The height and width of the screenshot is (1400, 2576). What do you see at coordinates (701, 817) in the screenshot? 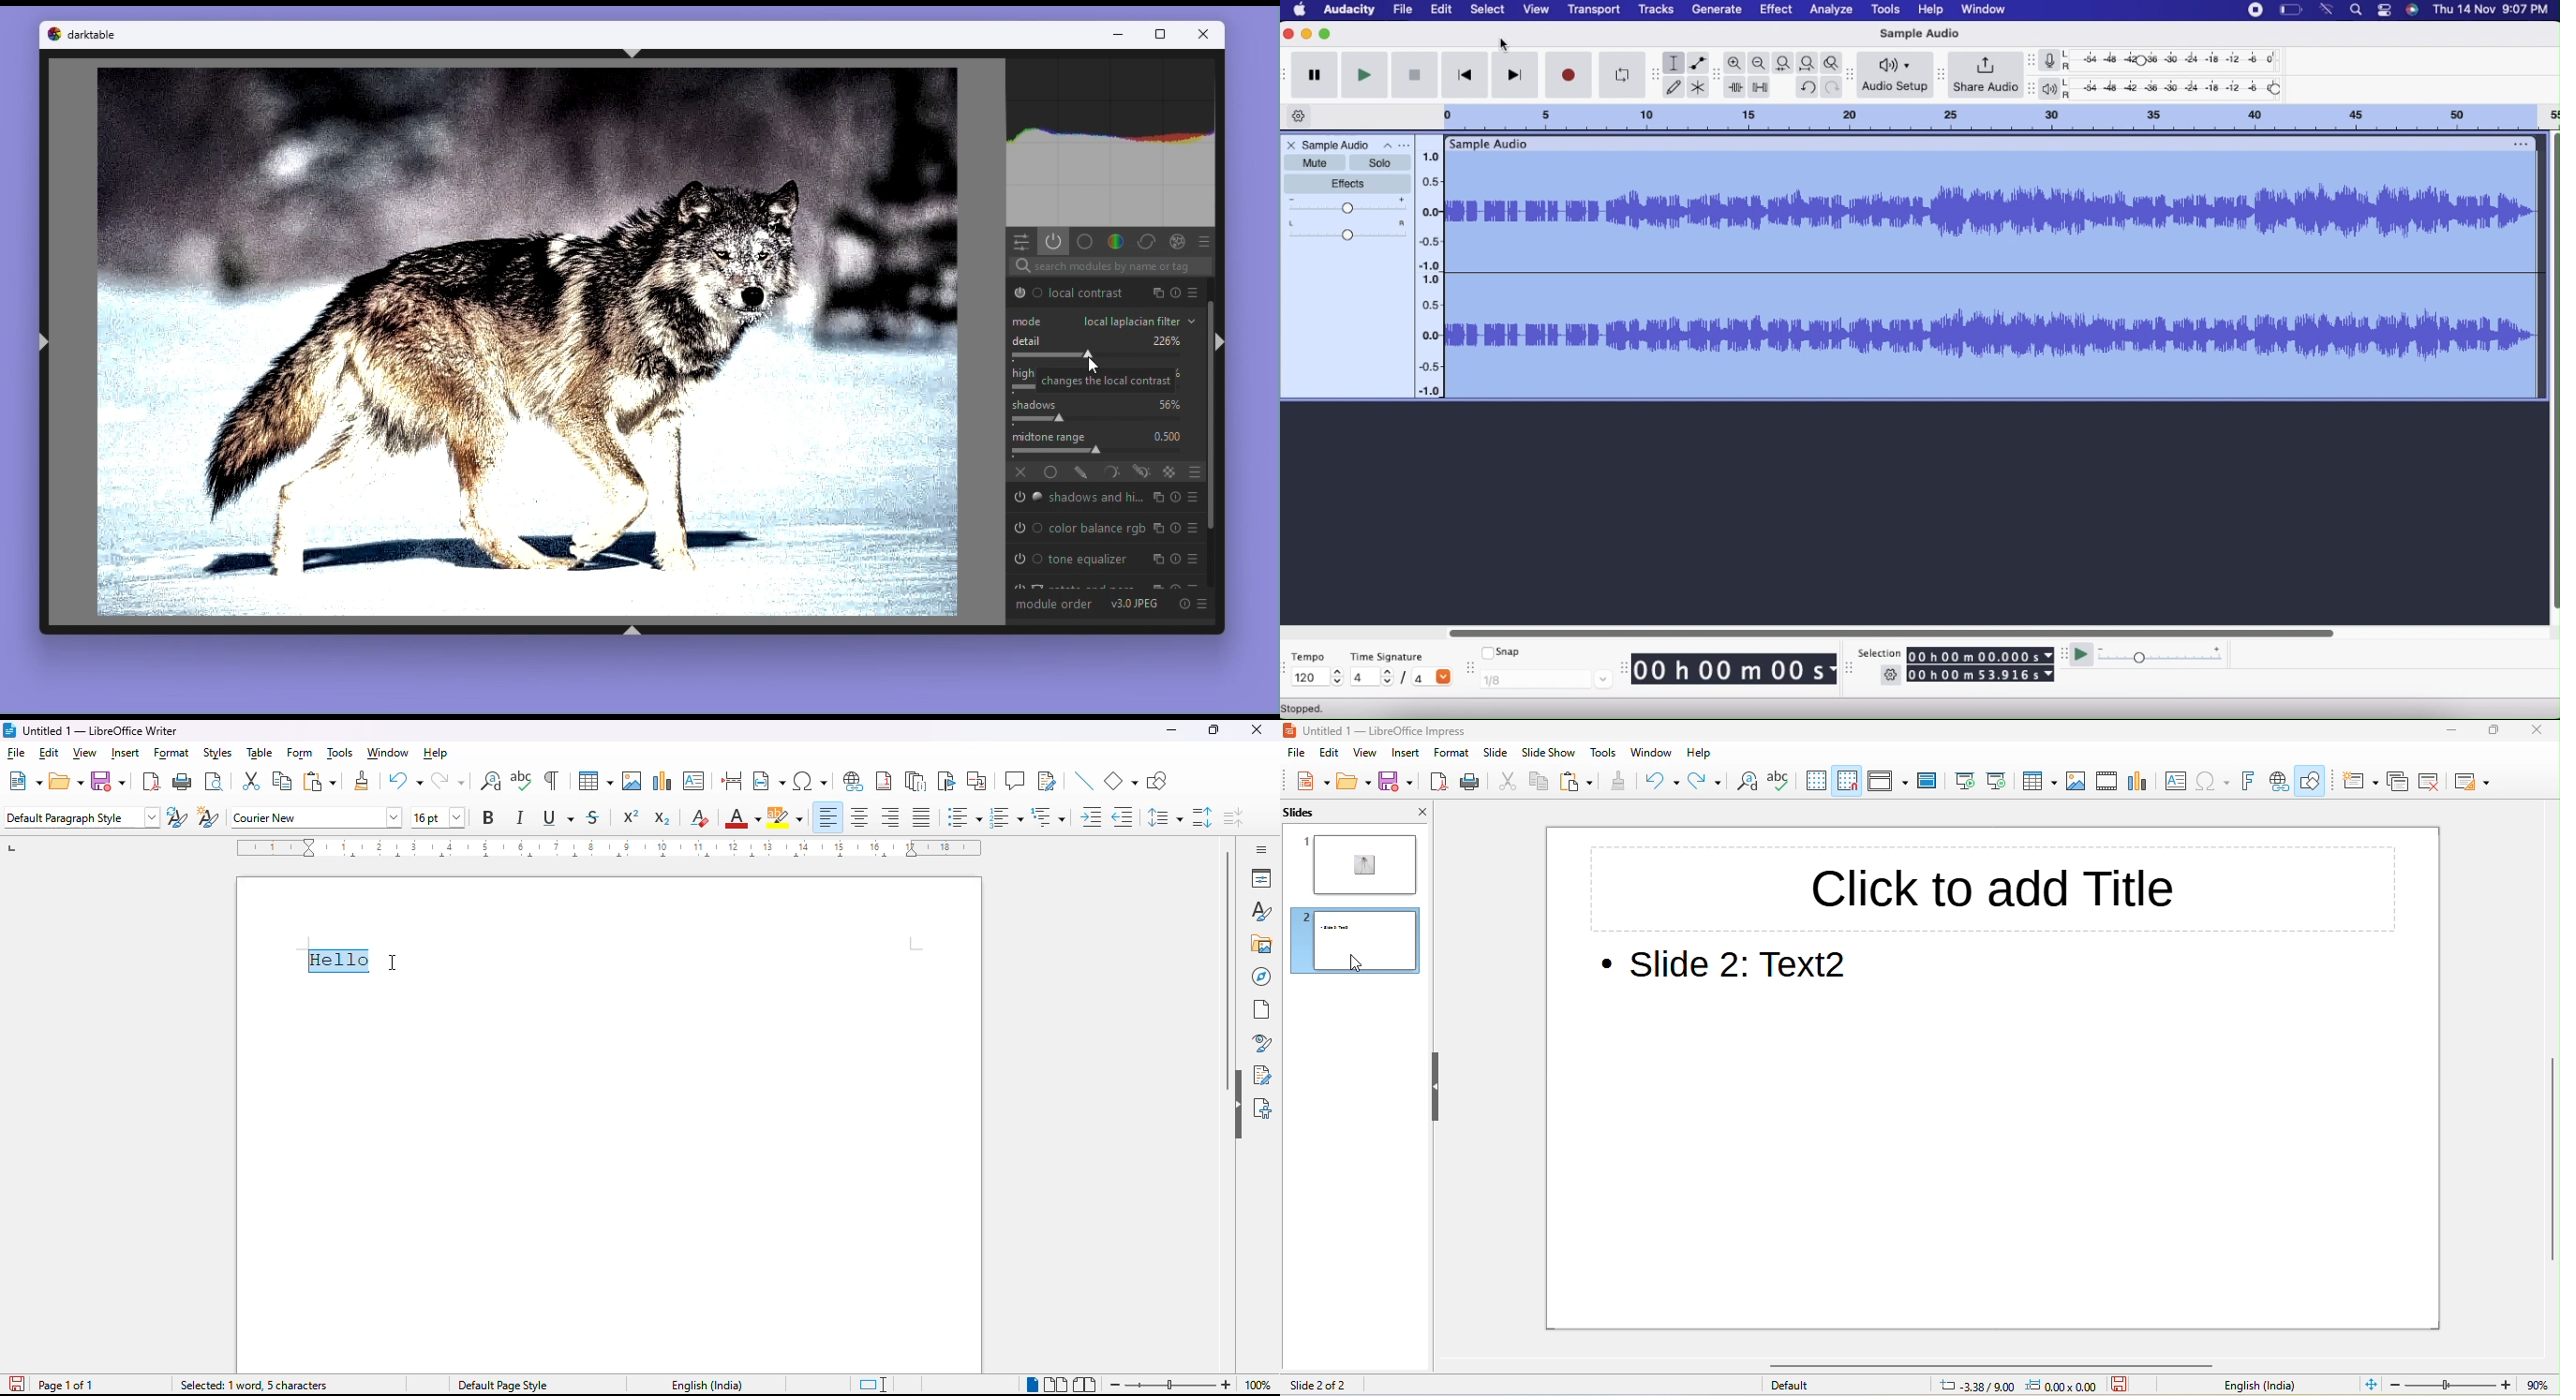
I see `clear direct formatting` at bounding box center [701, 817].